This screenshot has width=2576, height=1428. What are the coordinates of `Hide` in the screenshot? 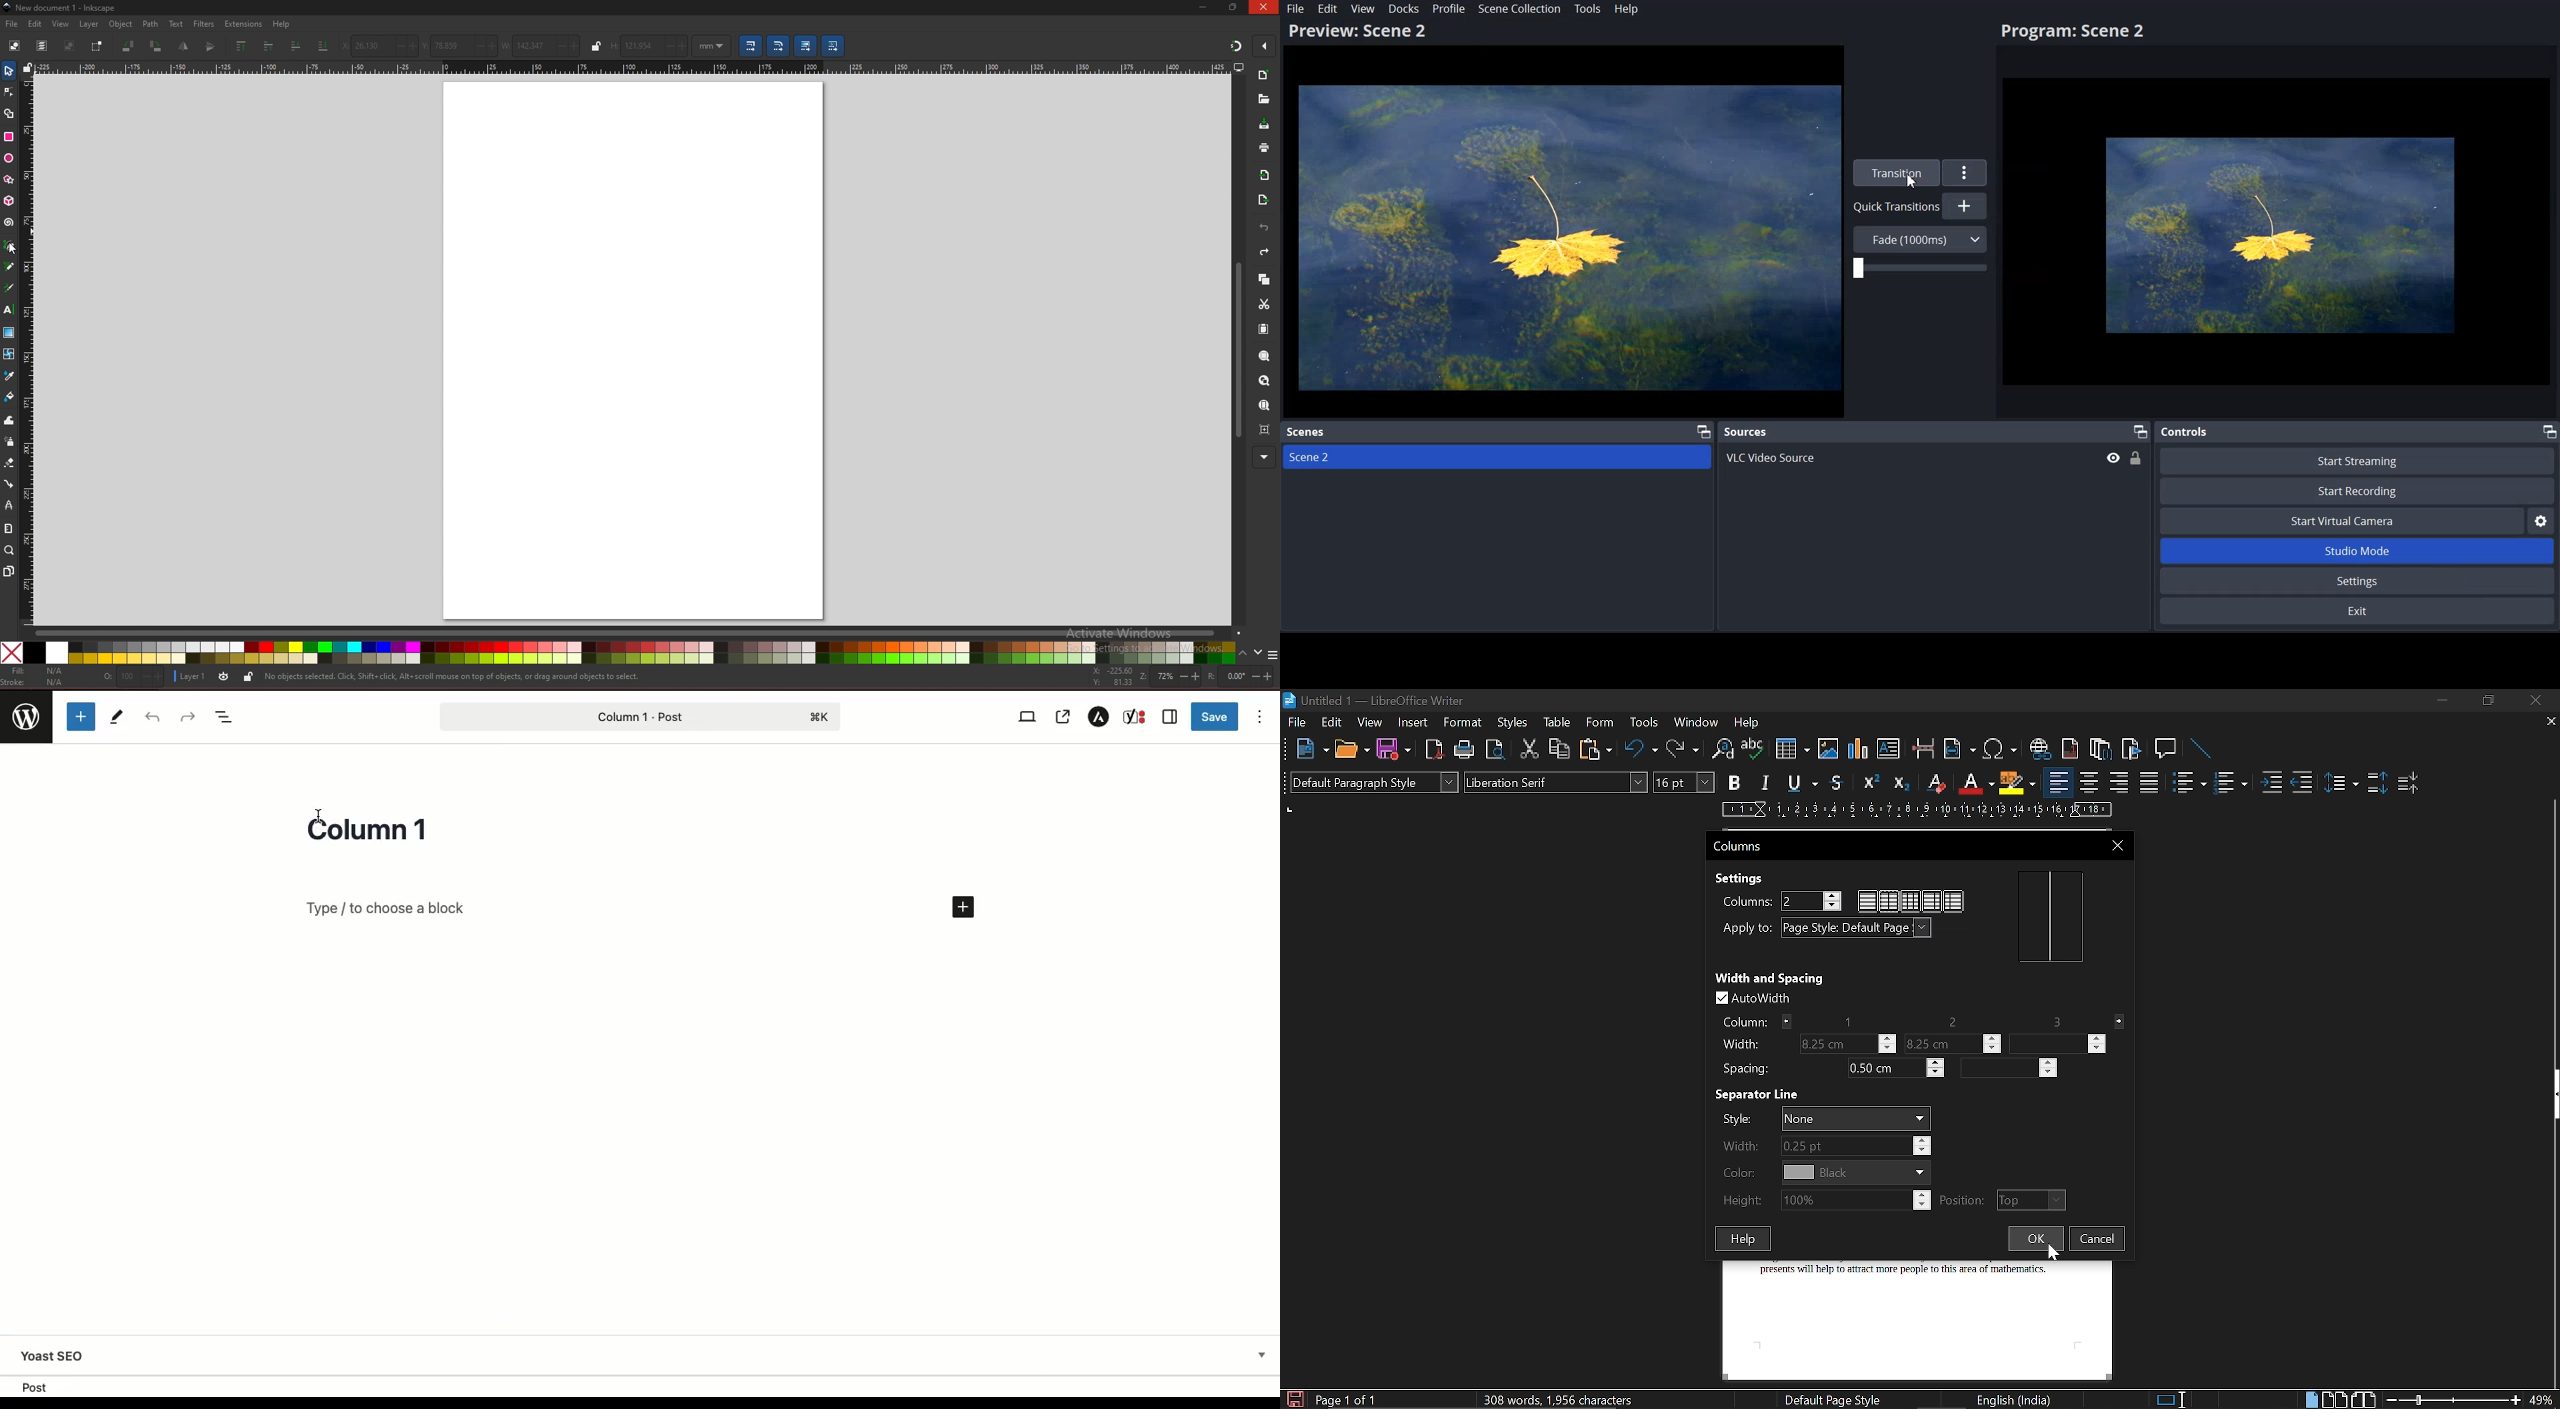 It's located at (2114, 457).